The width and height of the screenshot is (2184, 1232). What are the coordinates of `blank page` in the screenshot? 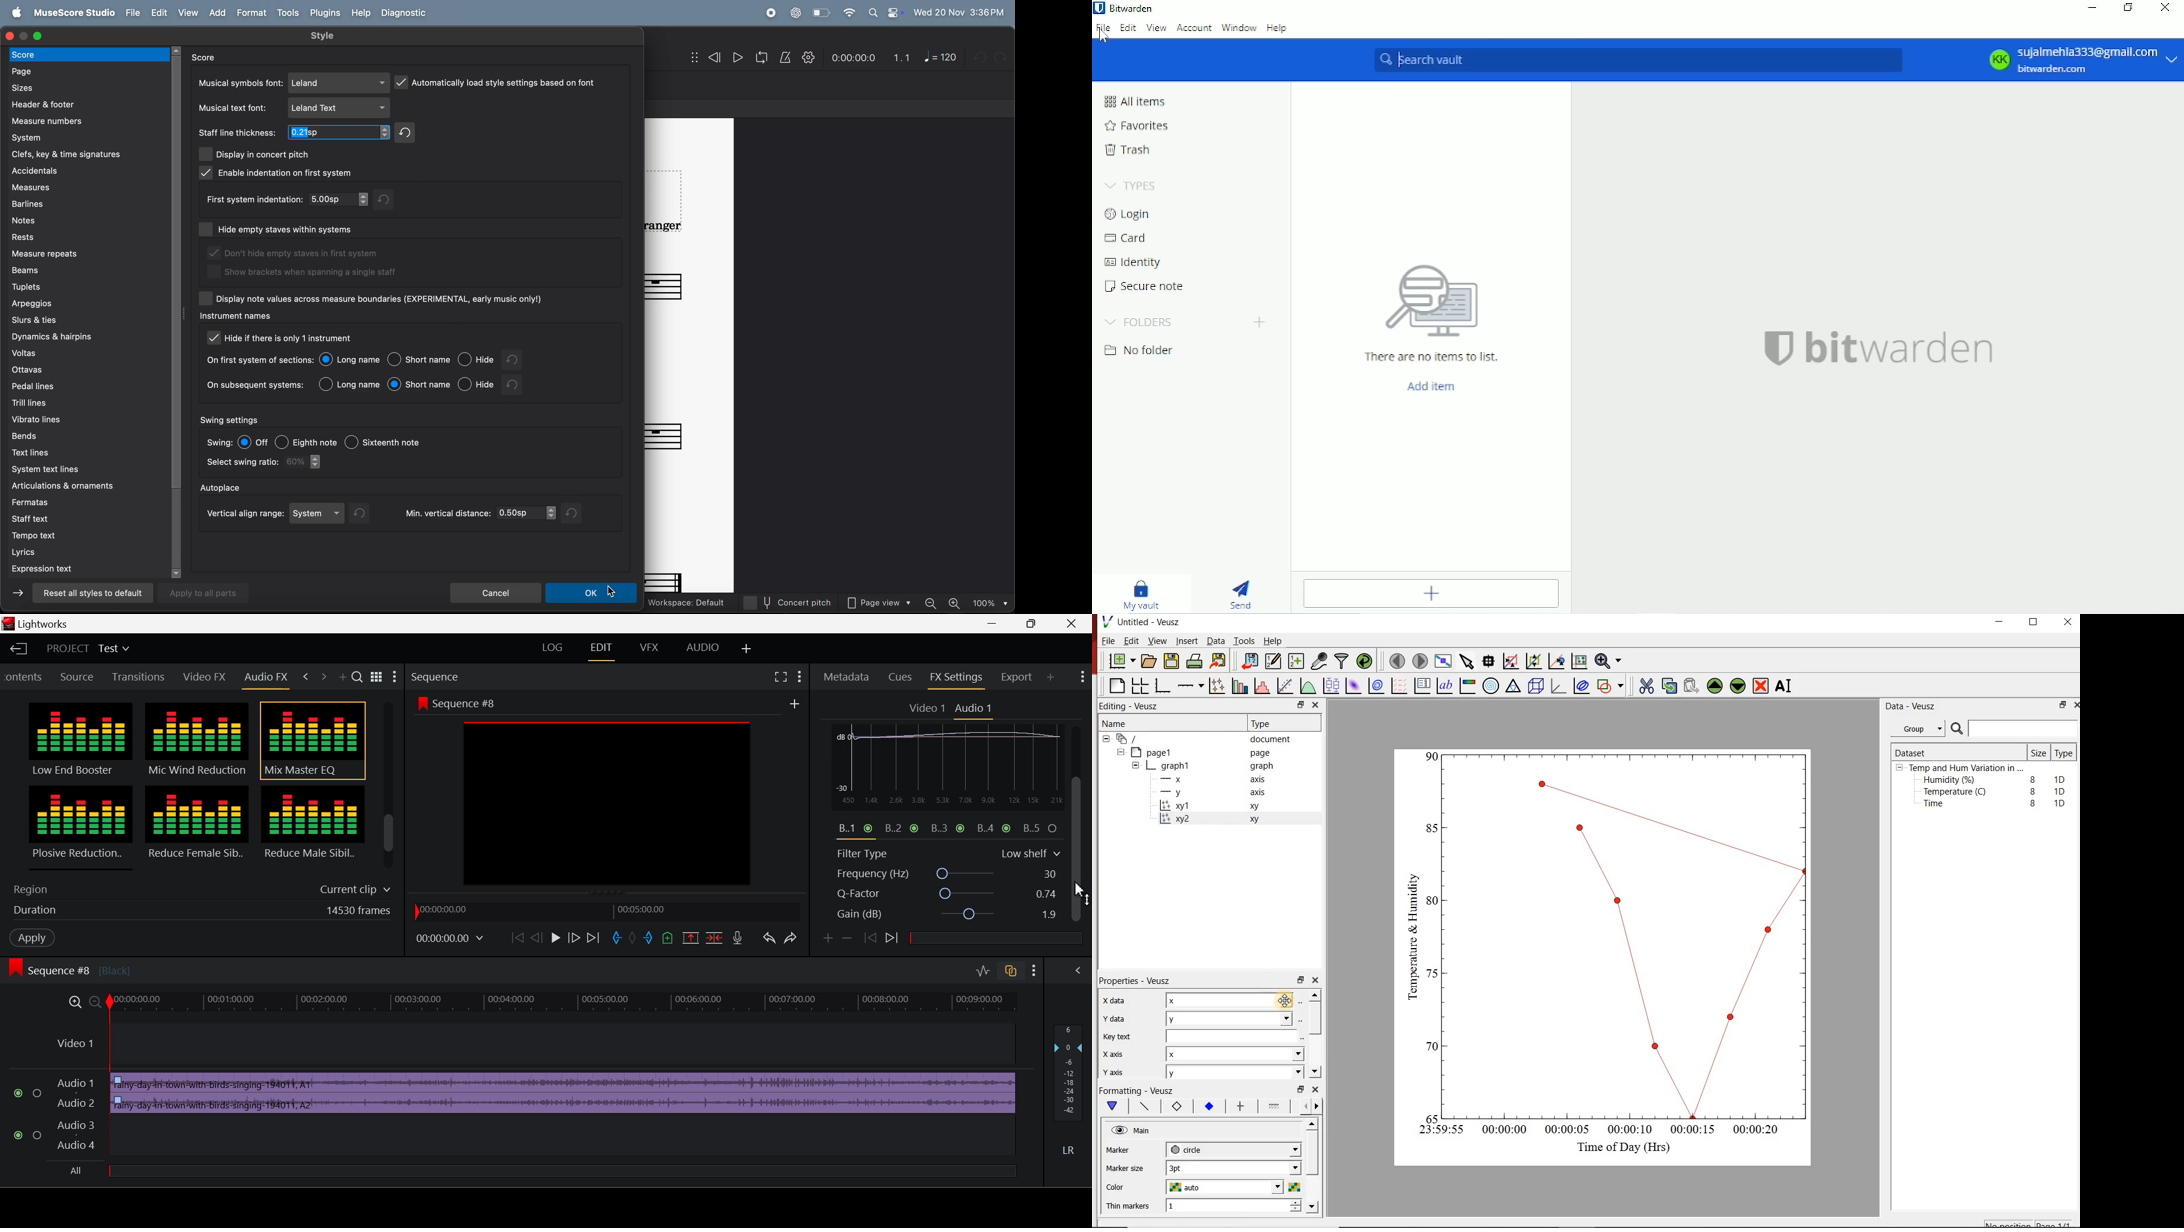 It's located at (1116, 685).